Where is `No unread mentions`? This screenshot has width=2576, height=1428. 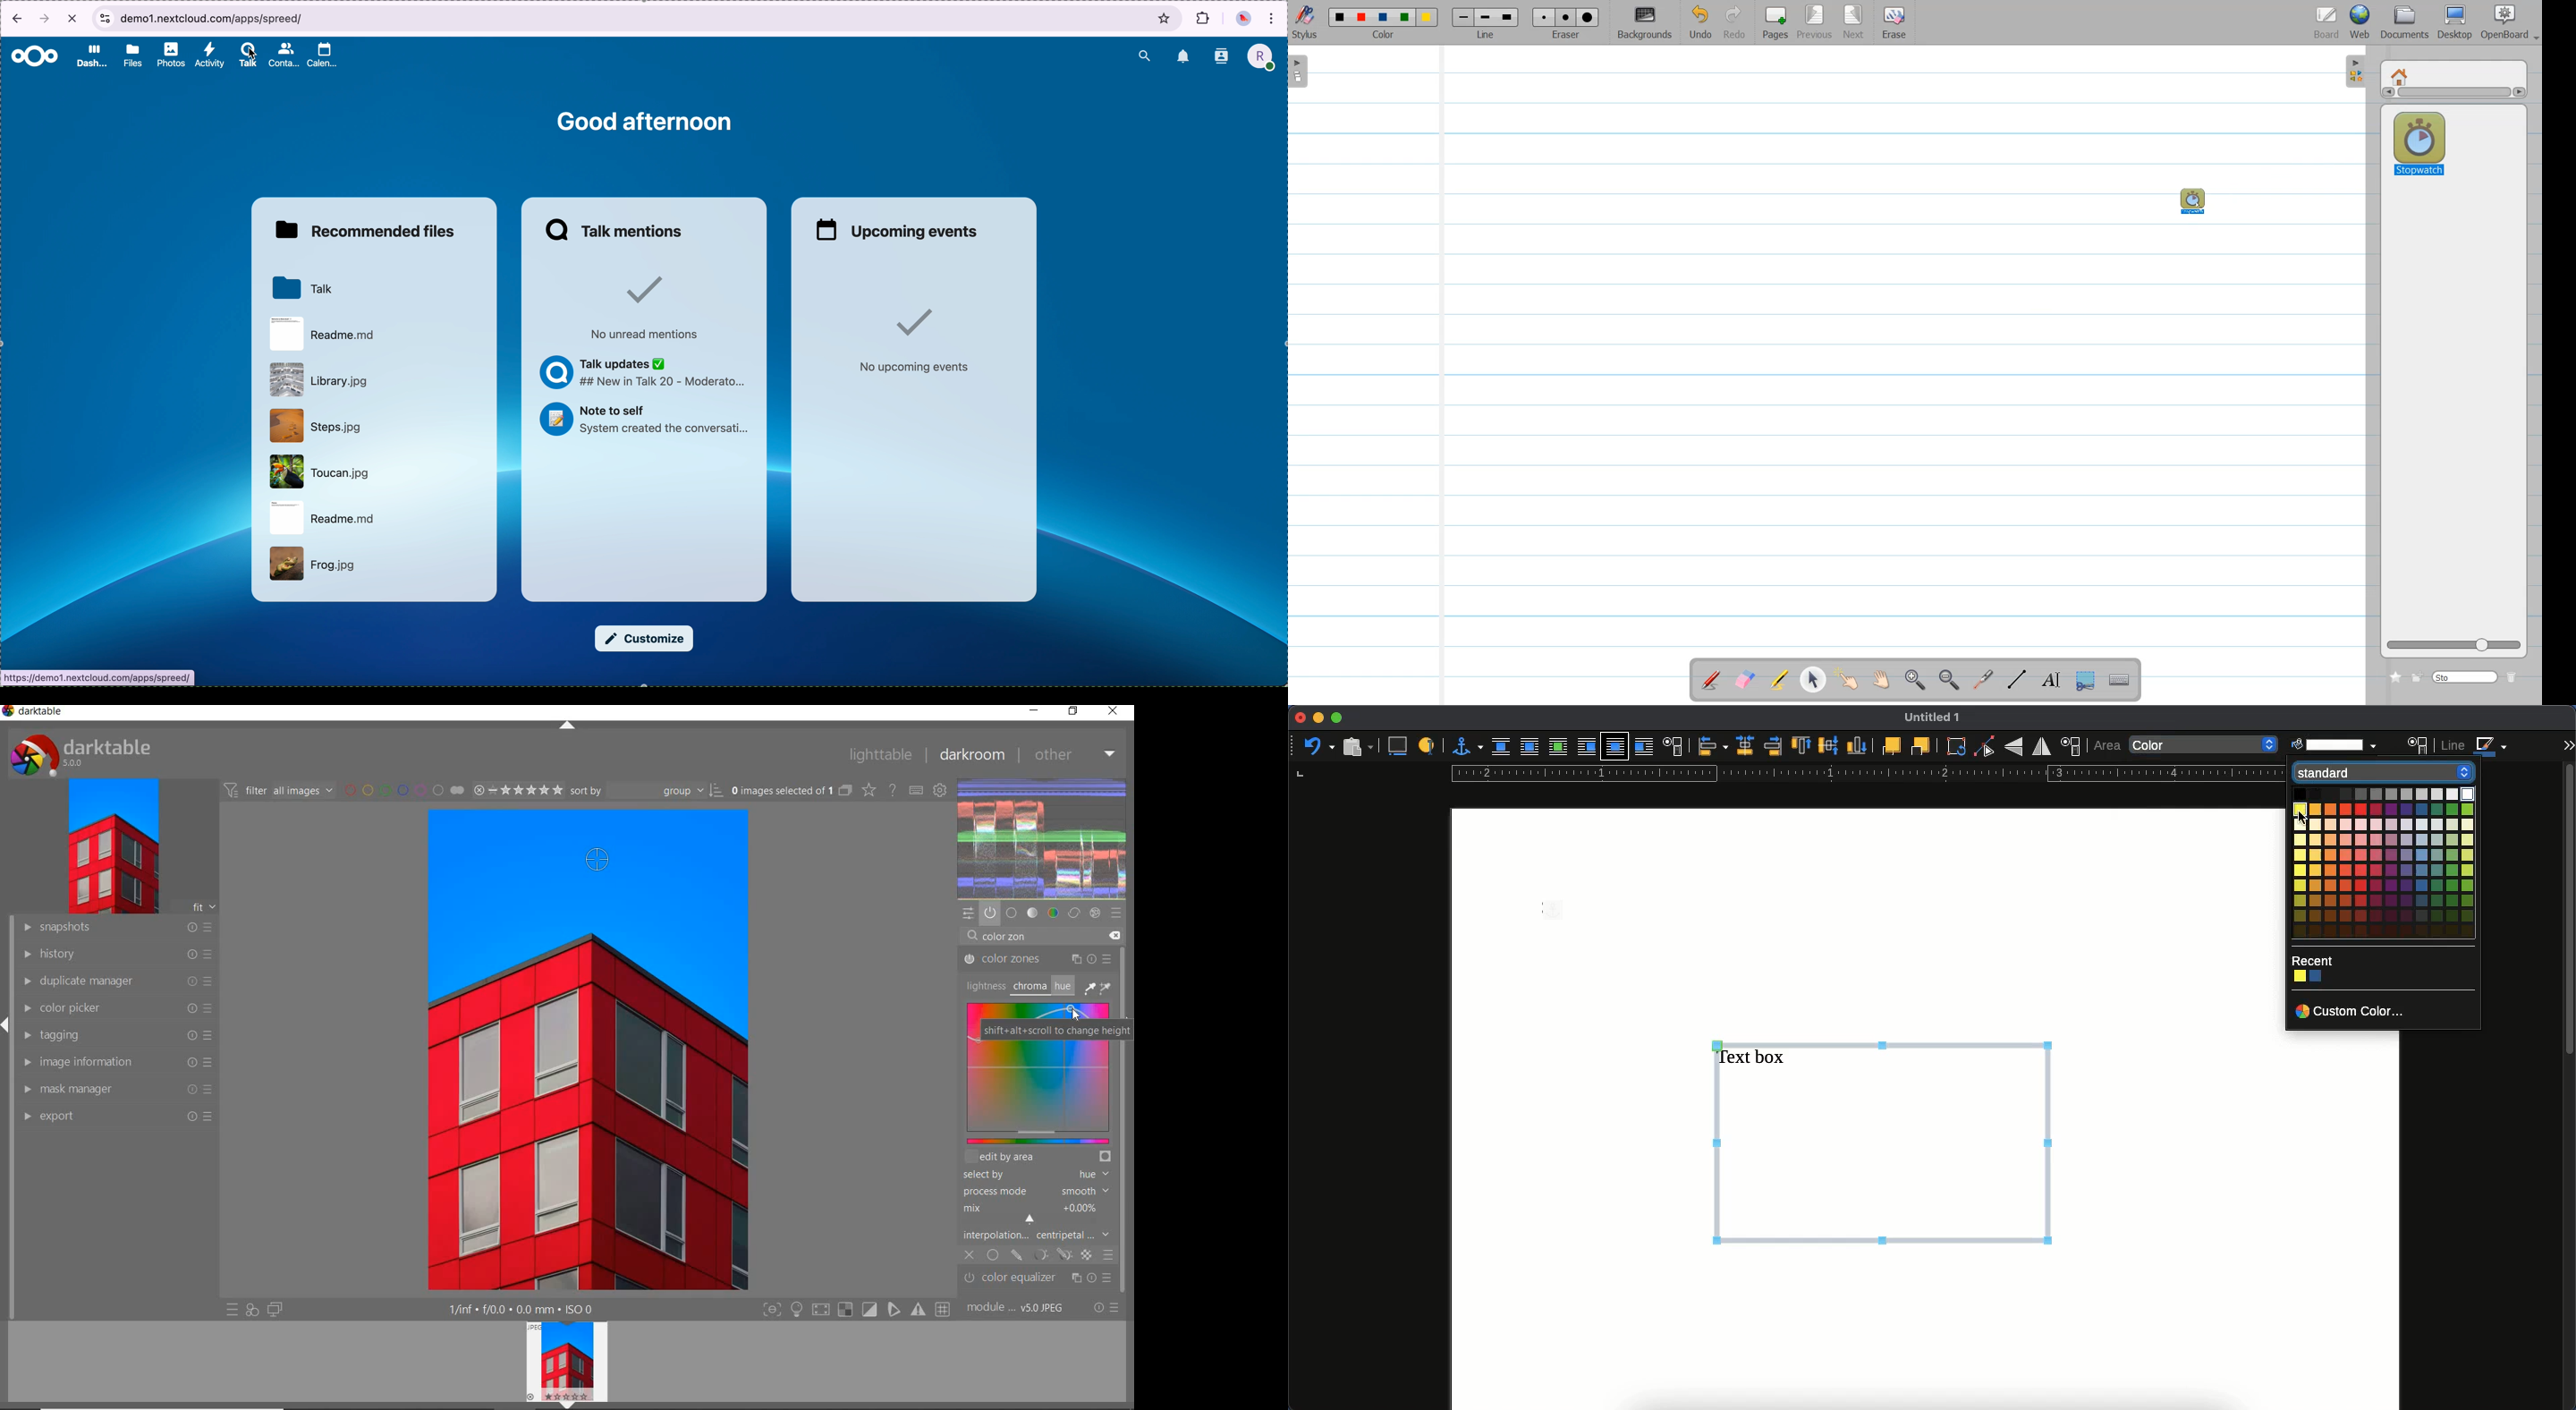
No unread mentions is located at coordinates (629, 334).